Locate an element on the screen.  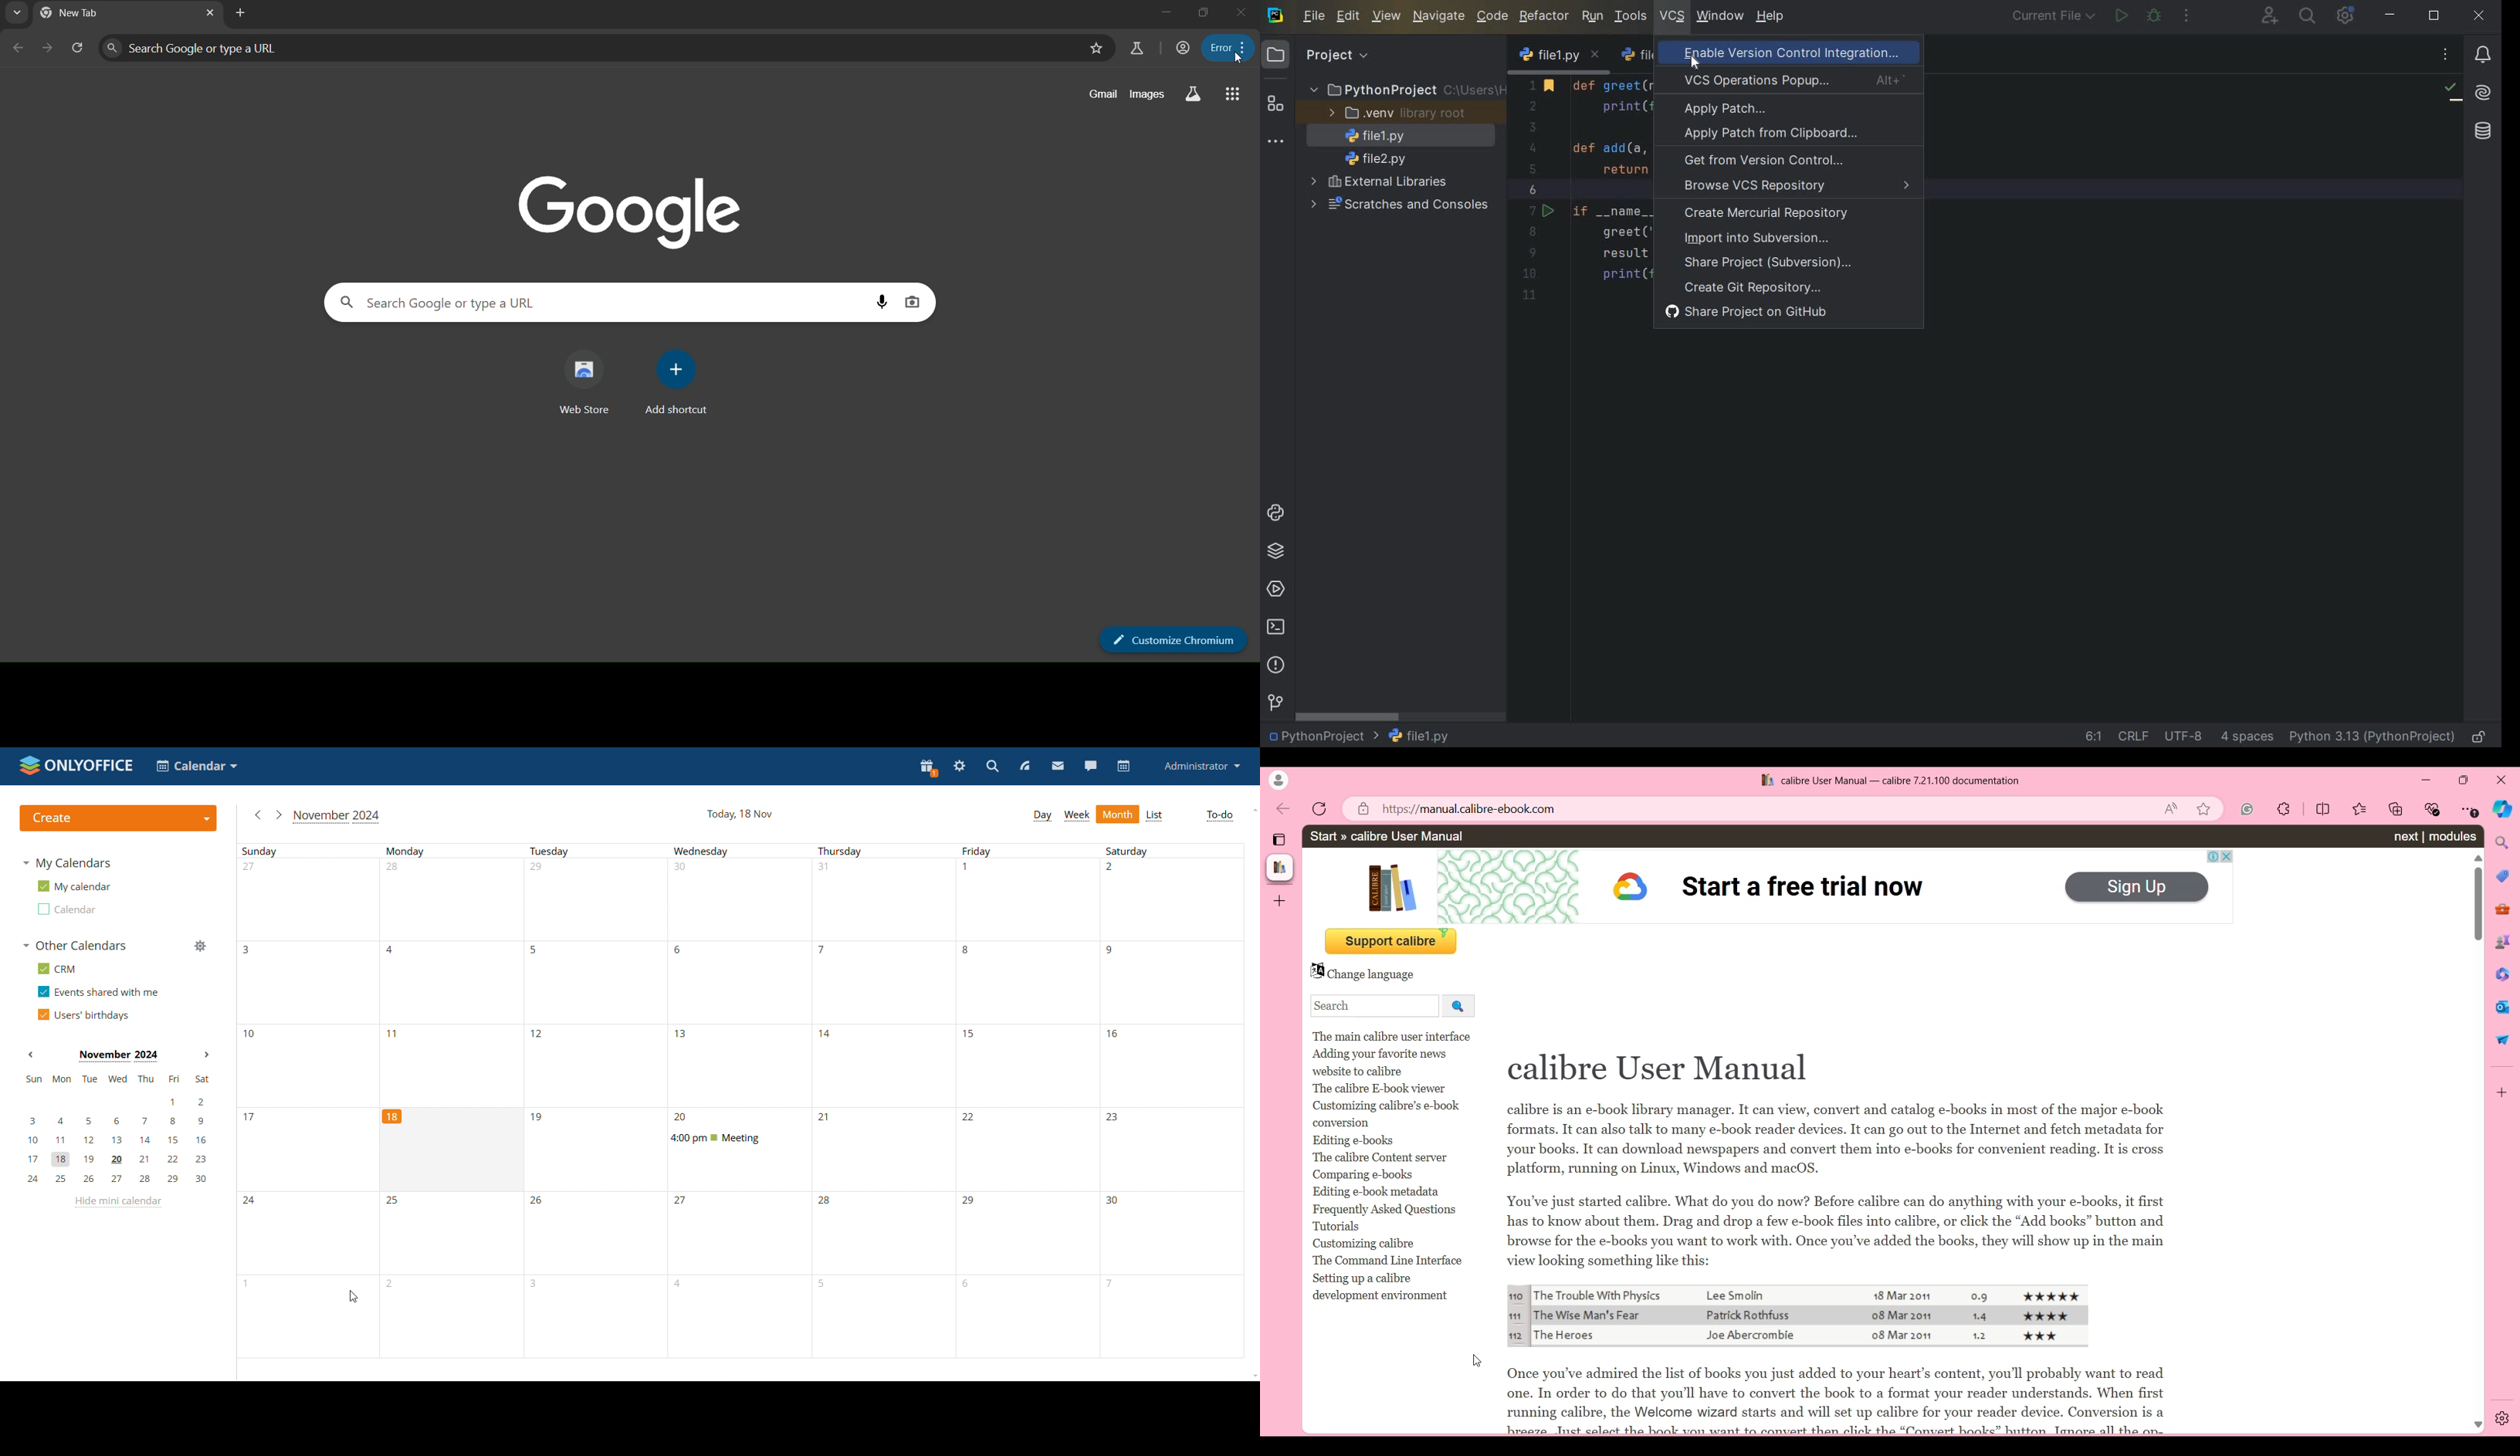
Mondays is located at coordinates (454, 975).